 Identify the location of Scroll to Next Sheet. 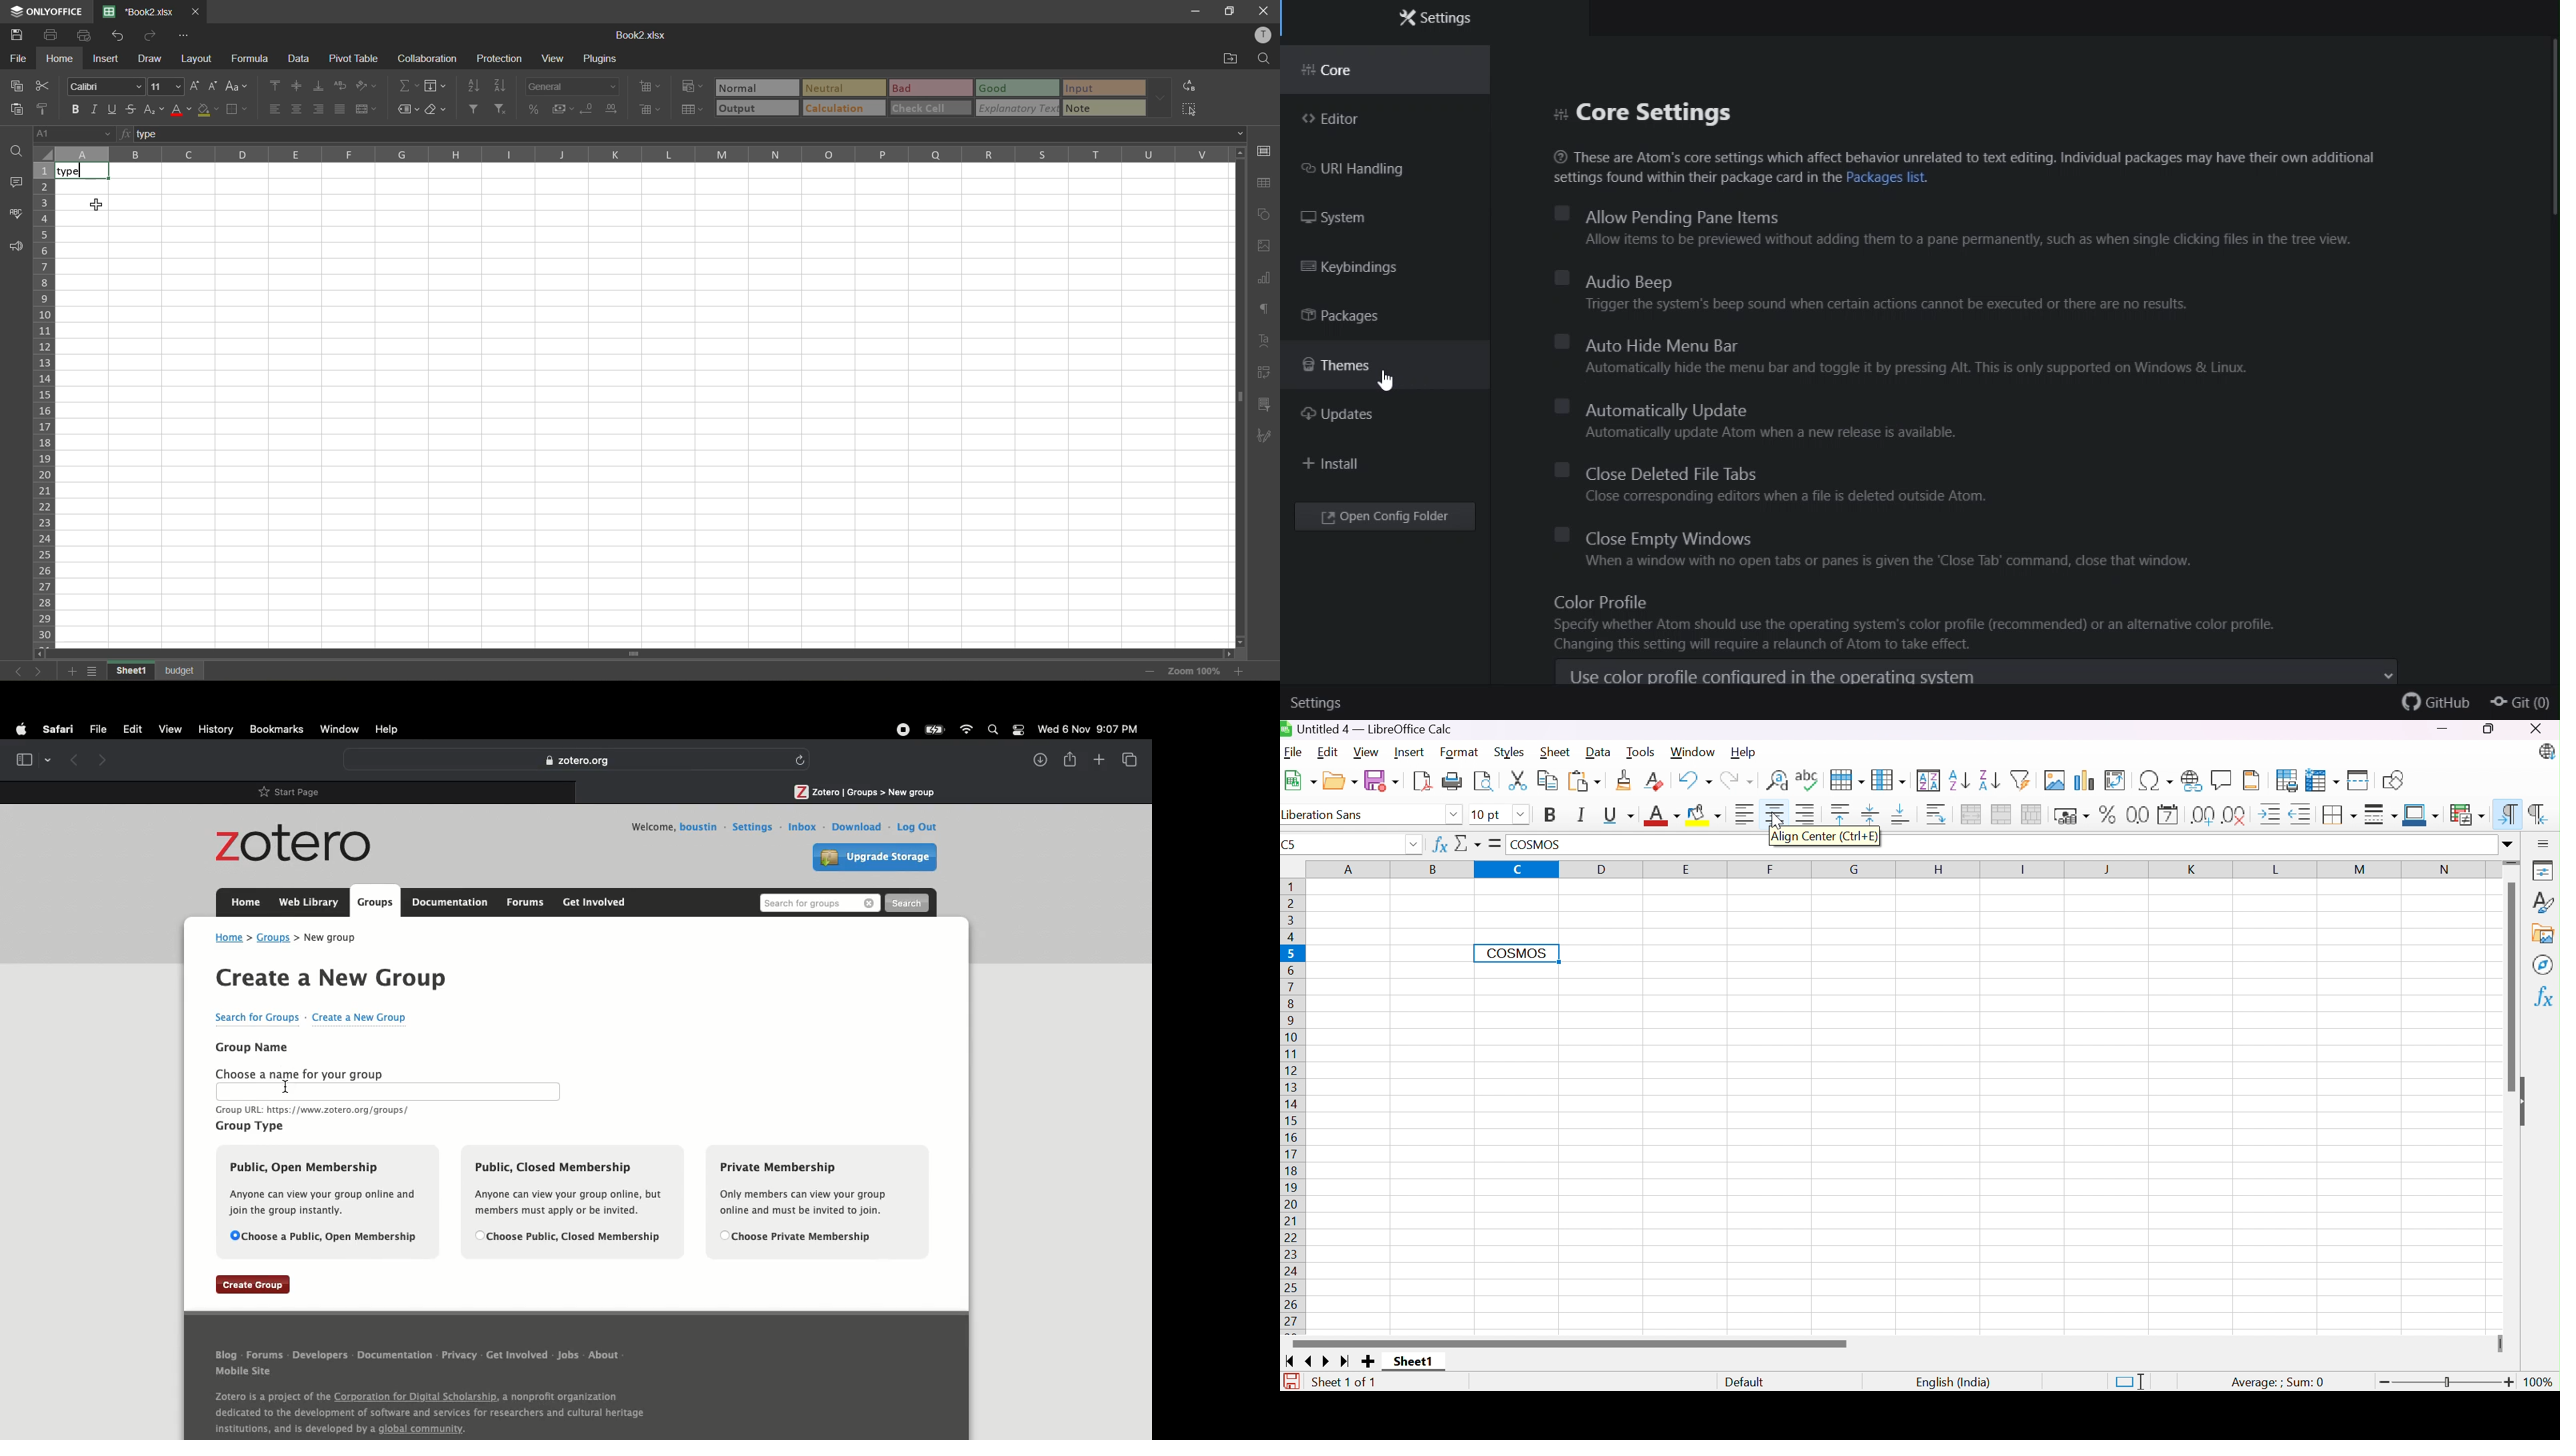
(1327, 1362).